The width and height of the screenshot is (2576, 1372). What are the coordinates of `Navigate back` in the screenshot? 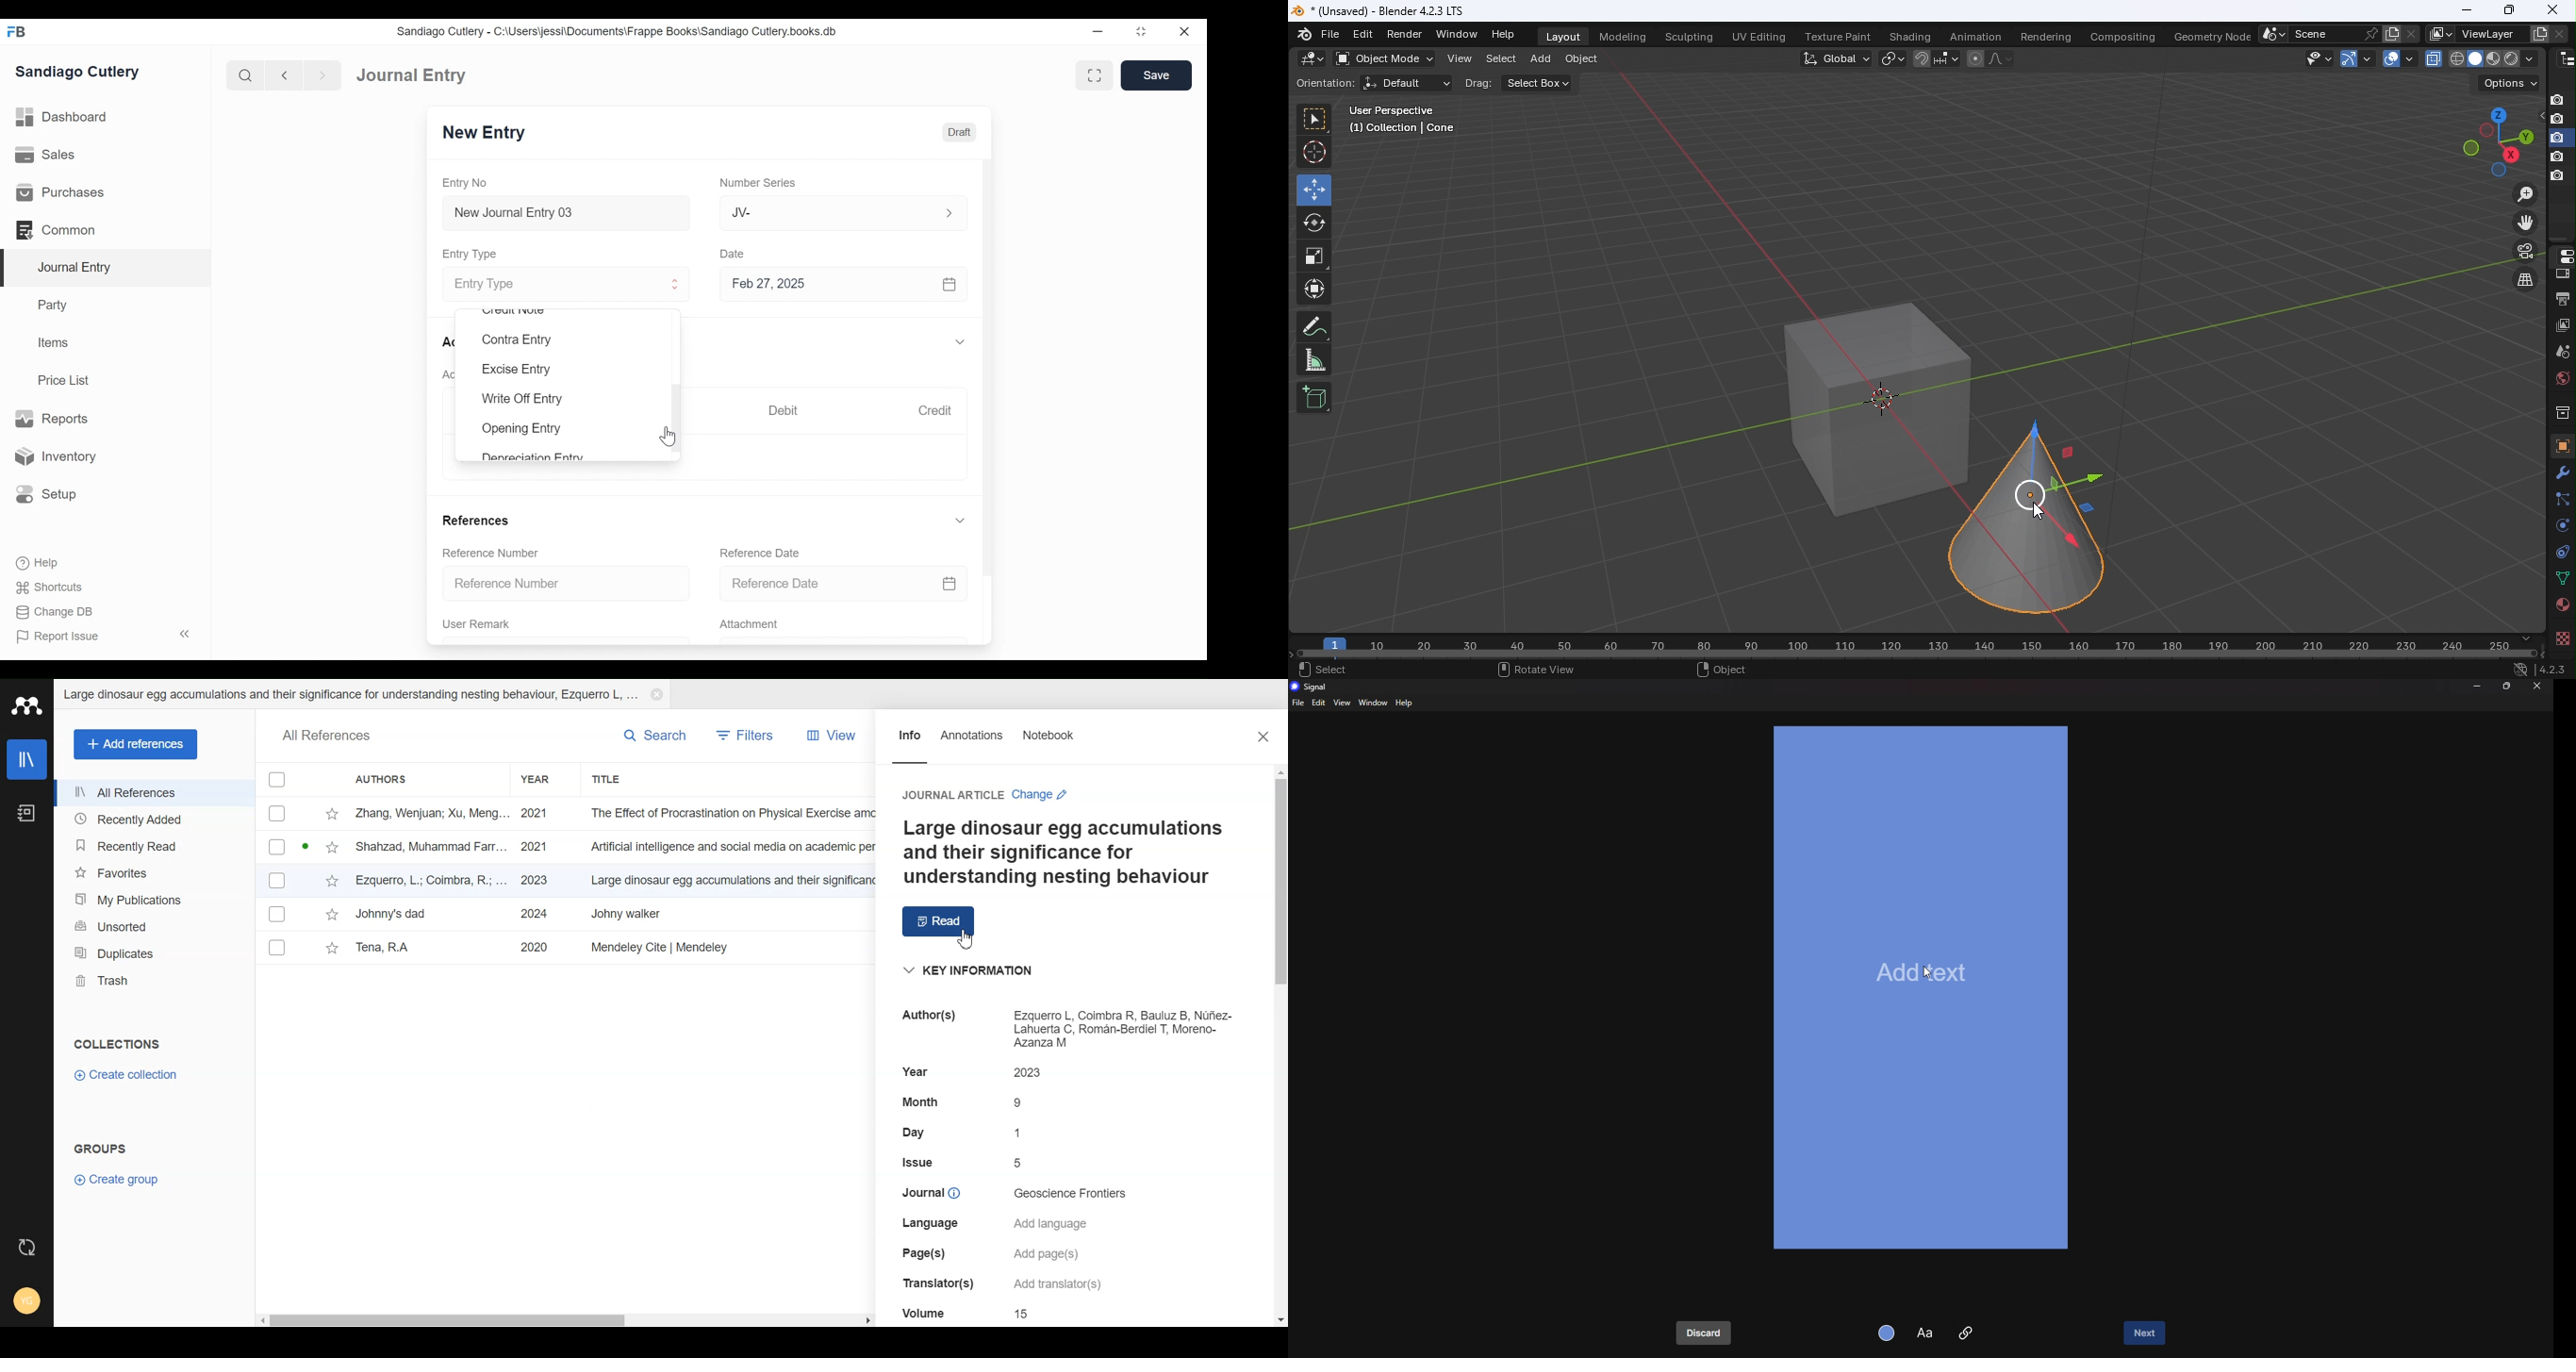 It's located at (283, 75).